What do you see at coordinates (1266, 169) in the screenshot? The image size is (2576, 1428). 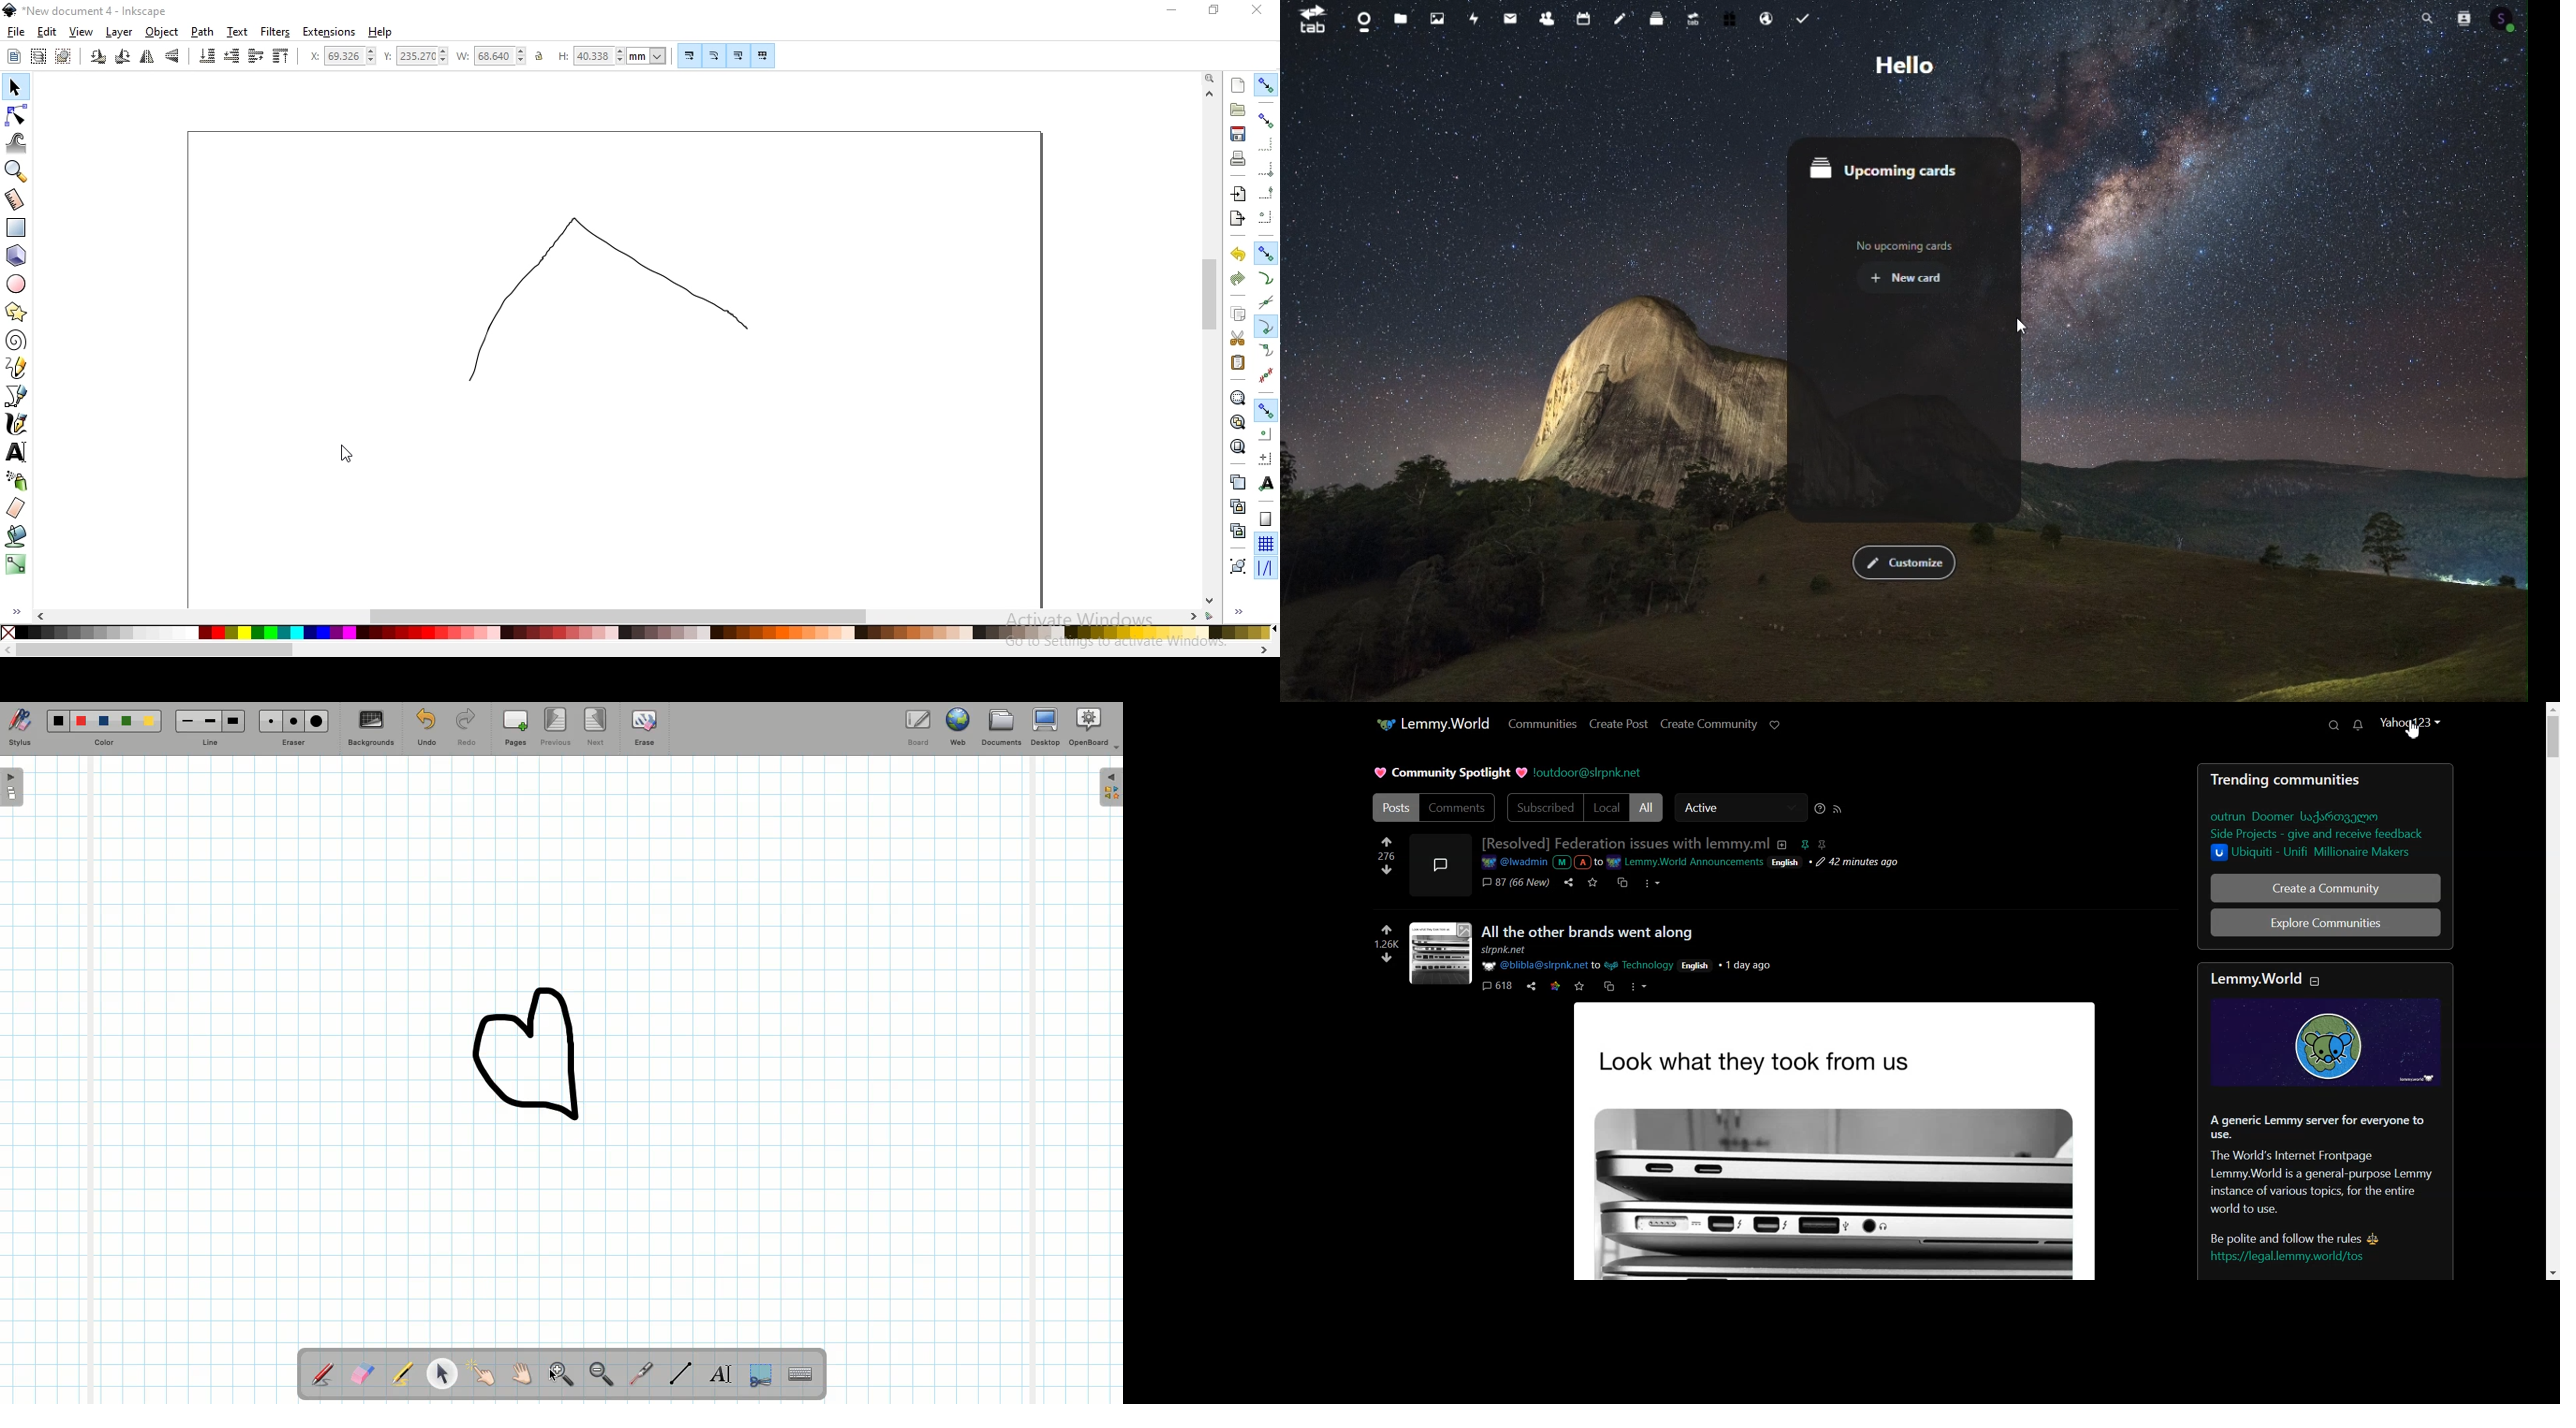 I see `` at bounding box center [1266, 169].